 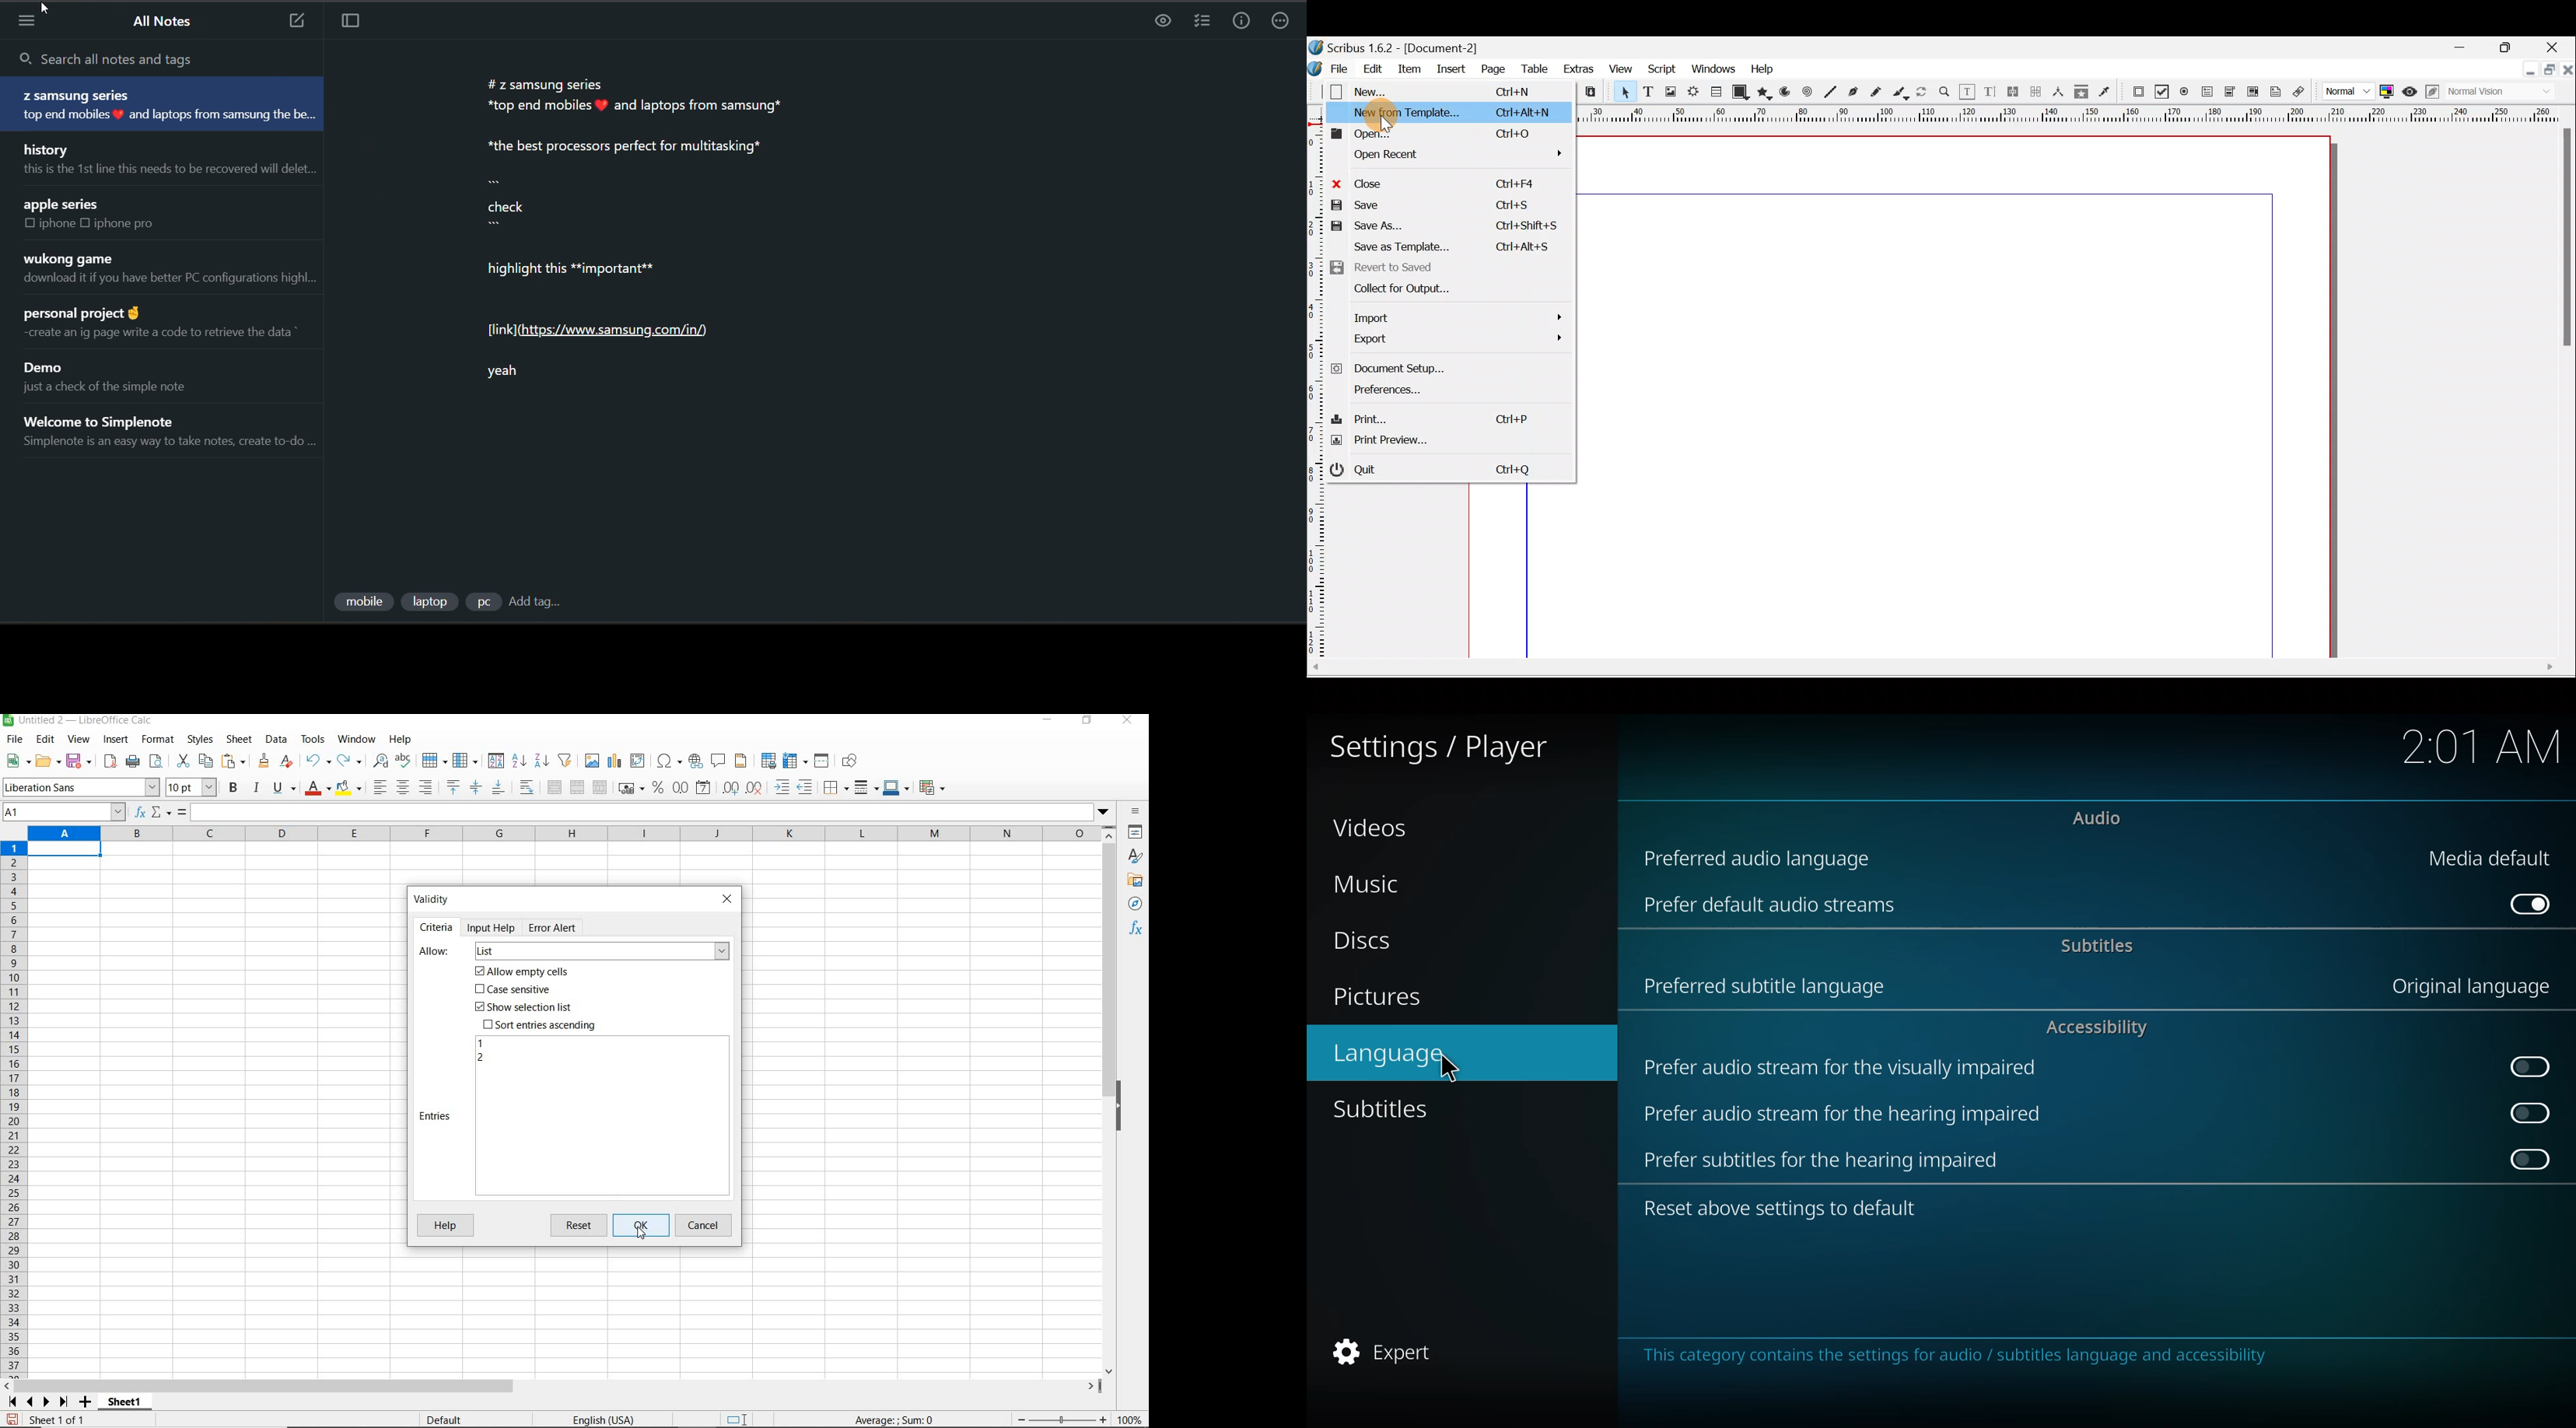 What do you see at coordinates (1401, 45) in the screenshot?
I see `Document name` at bounding box center [1401, 45].